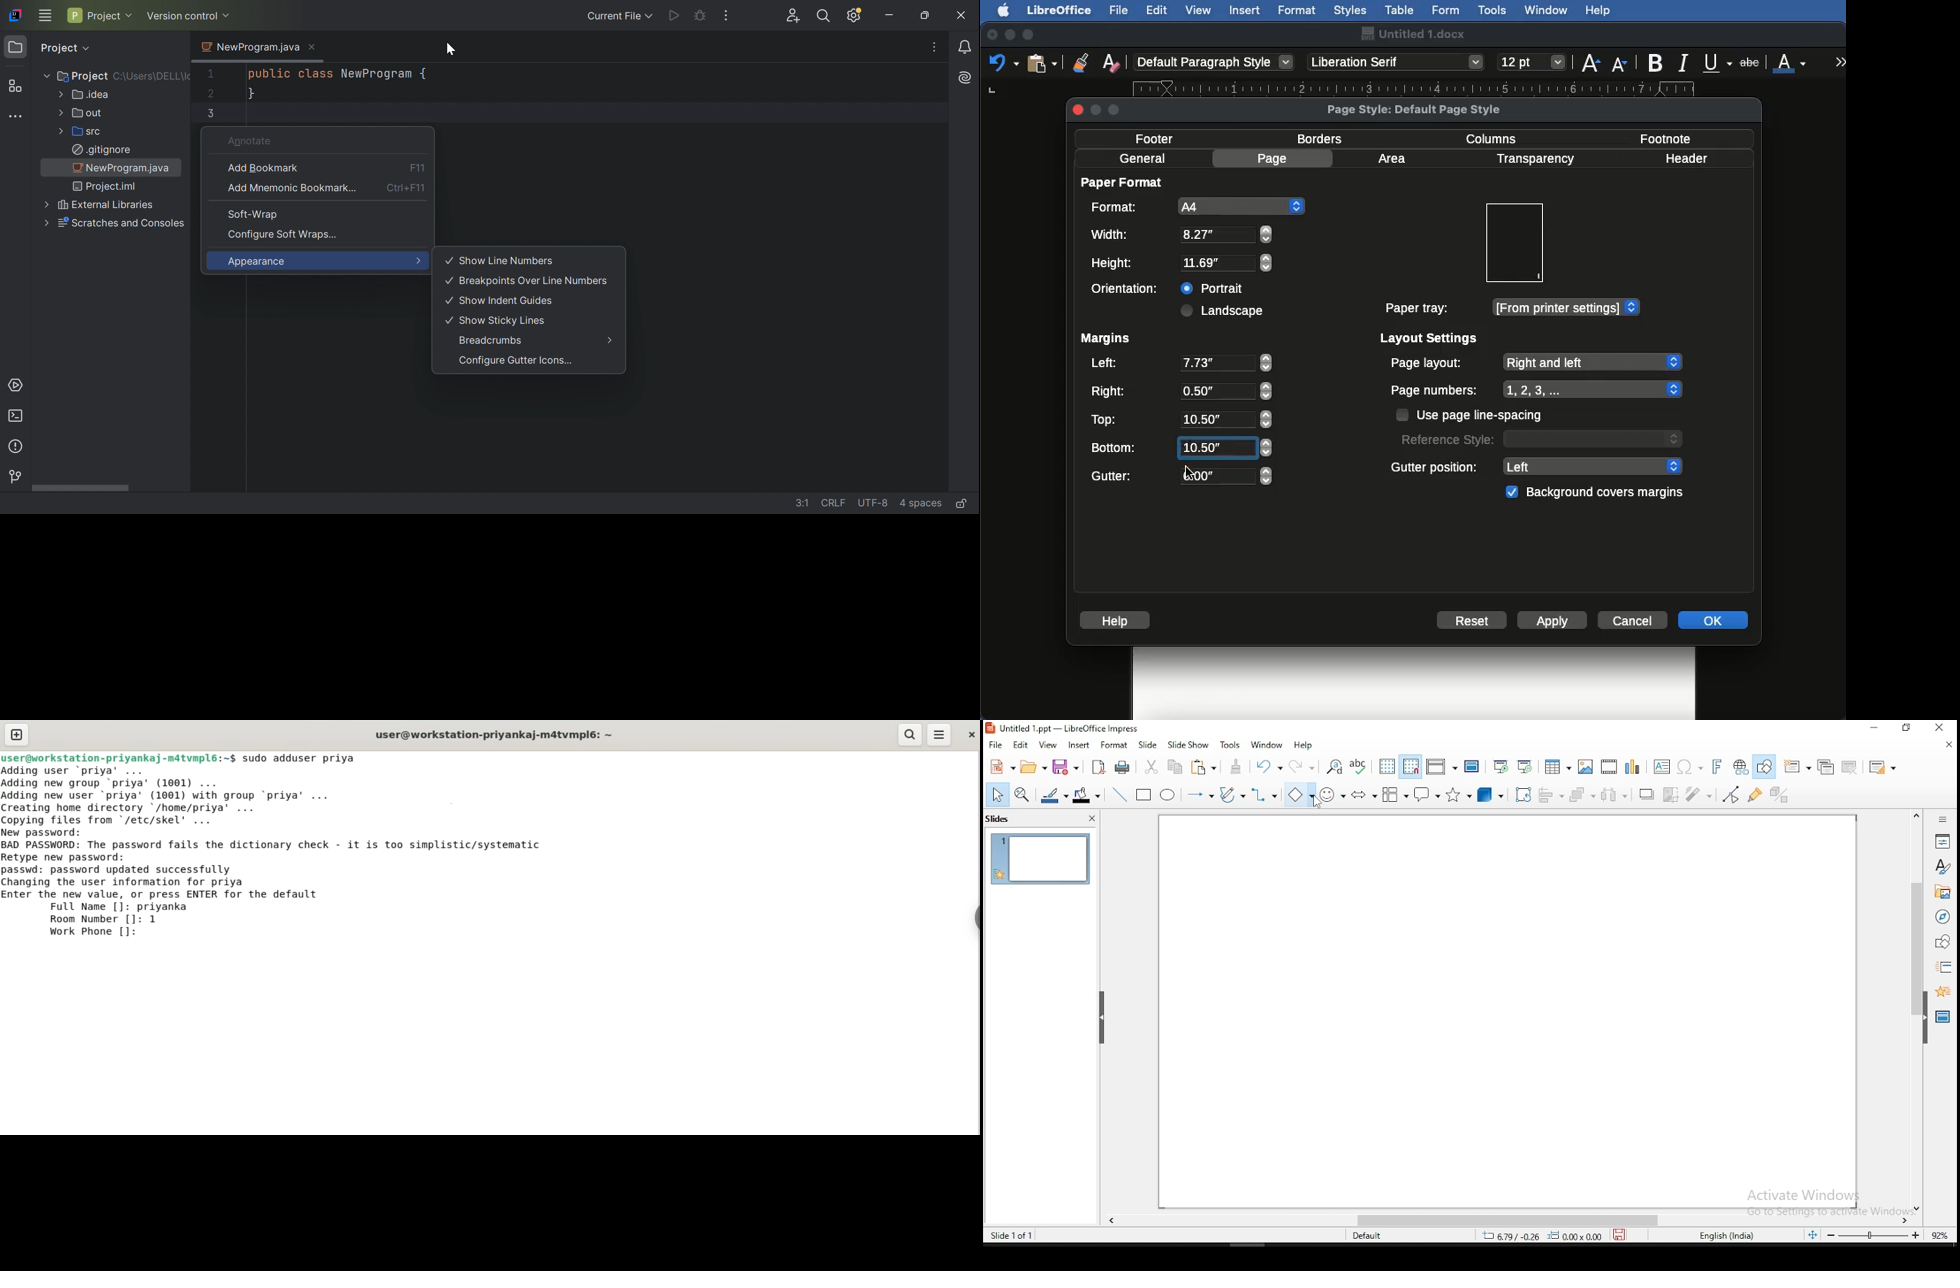 Image resolution: width=1960 pixels, height=1288 pixels. What do you see at coordinates (1446, 11) in the screenshot?
I see `Form` at bounding box center [1446, 11].